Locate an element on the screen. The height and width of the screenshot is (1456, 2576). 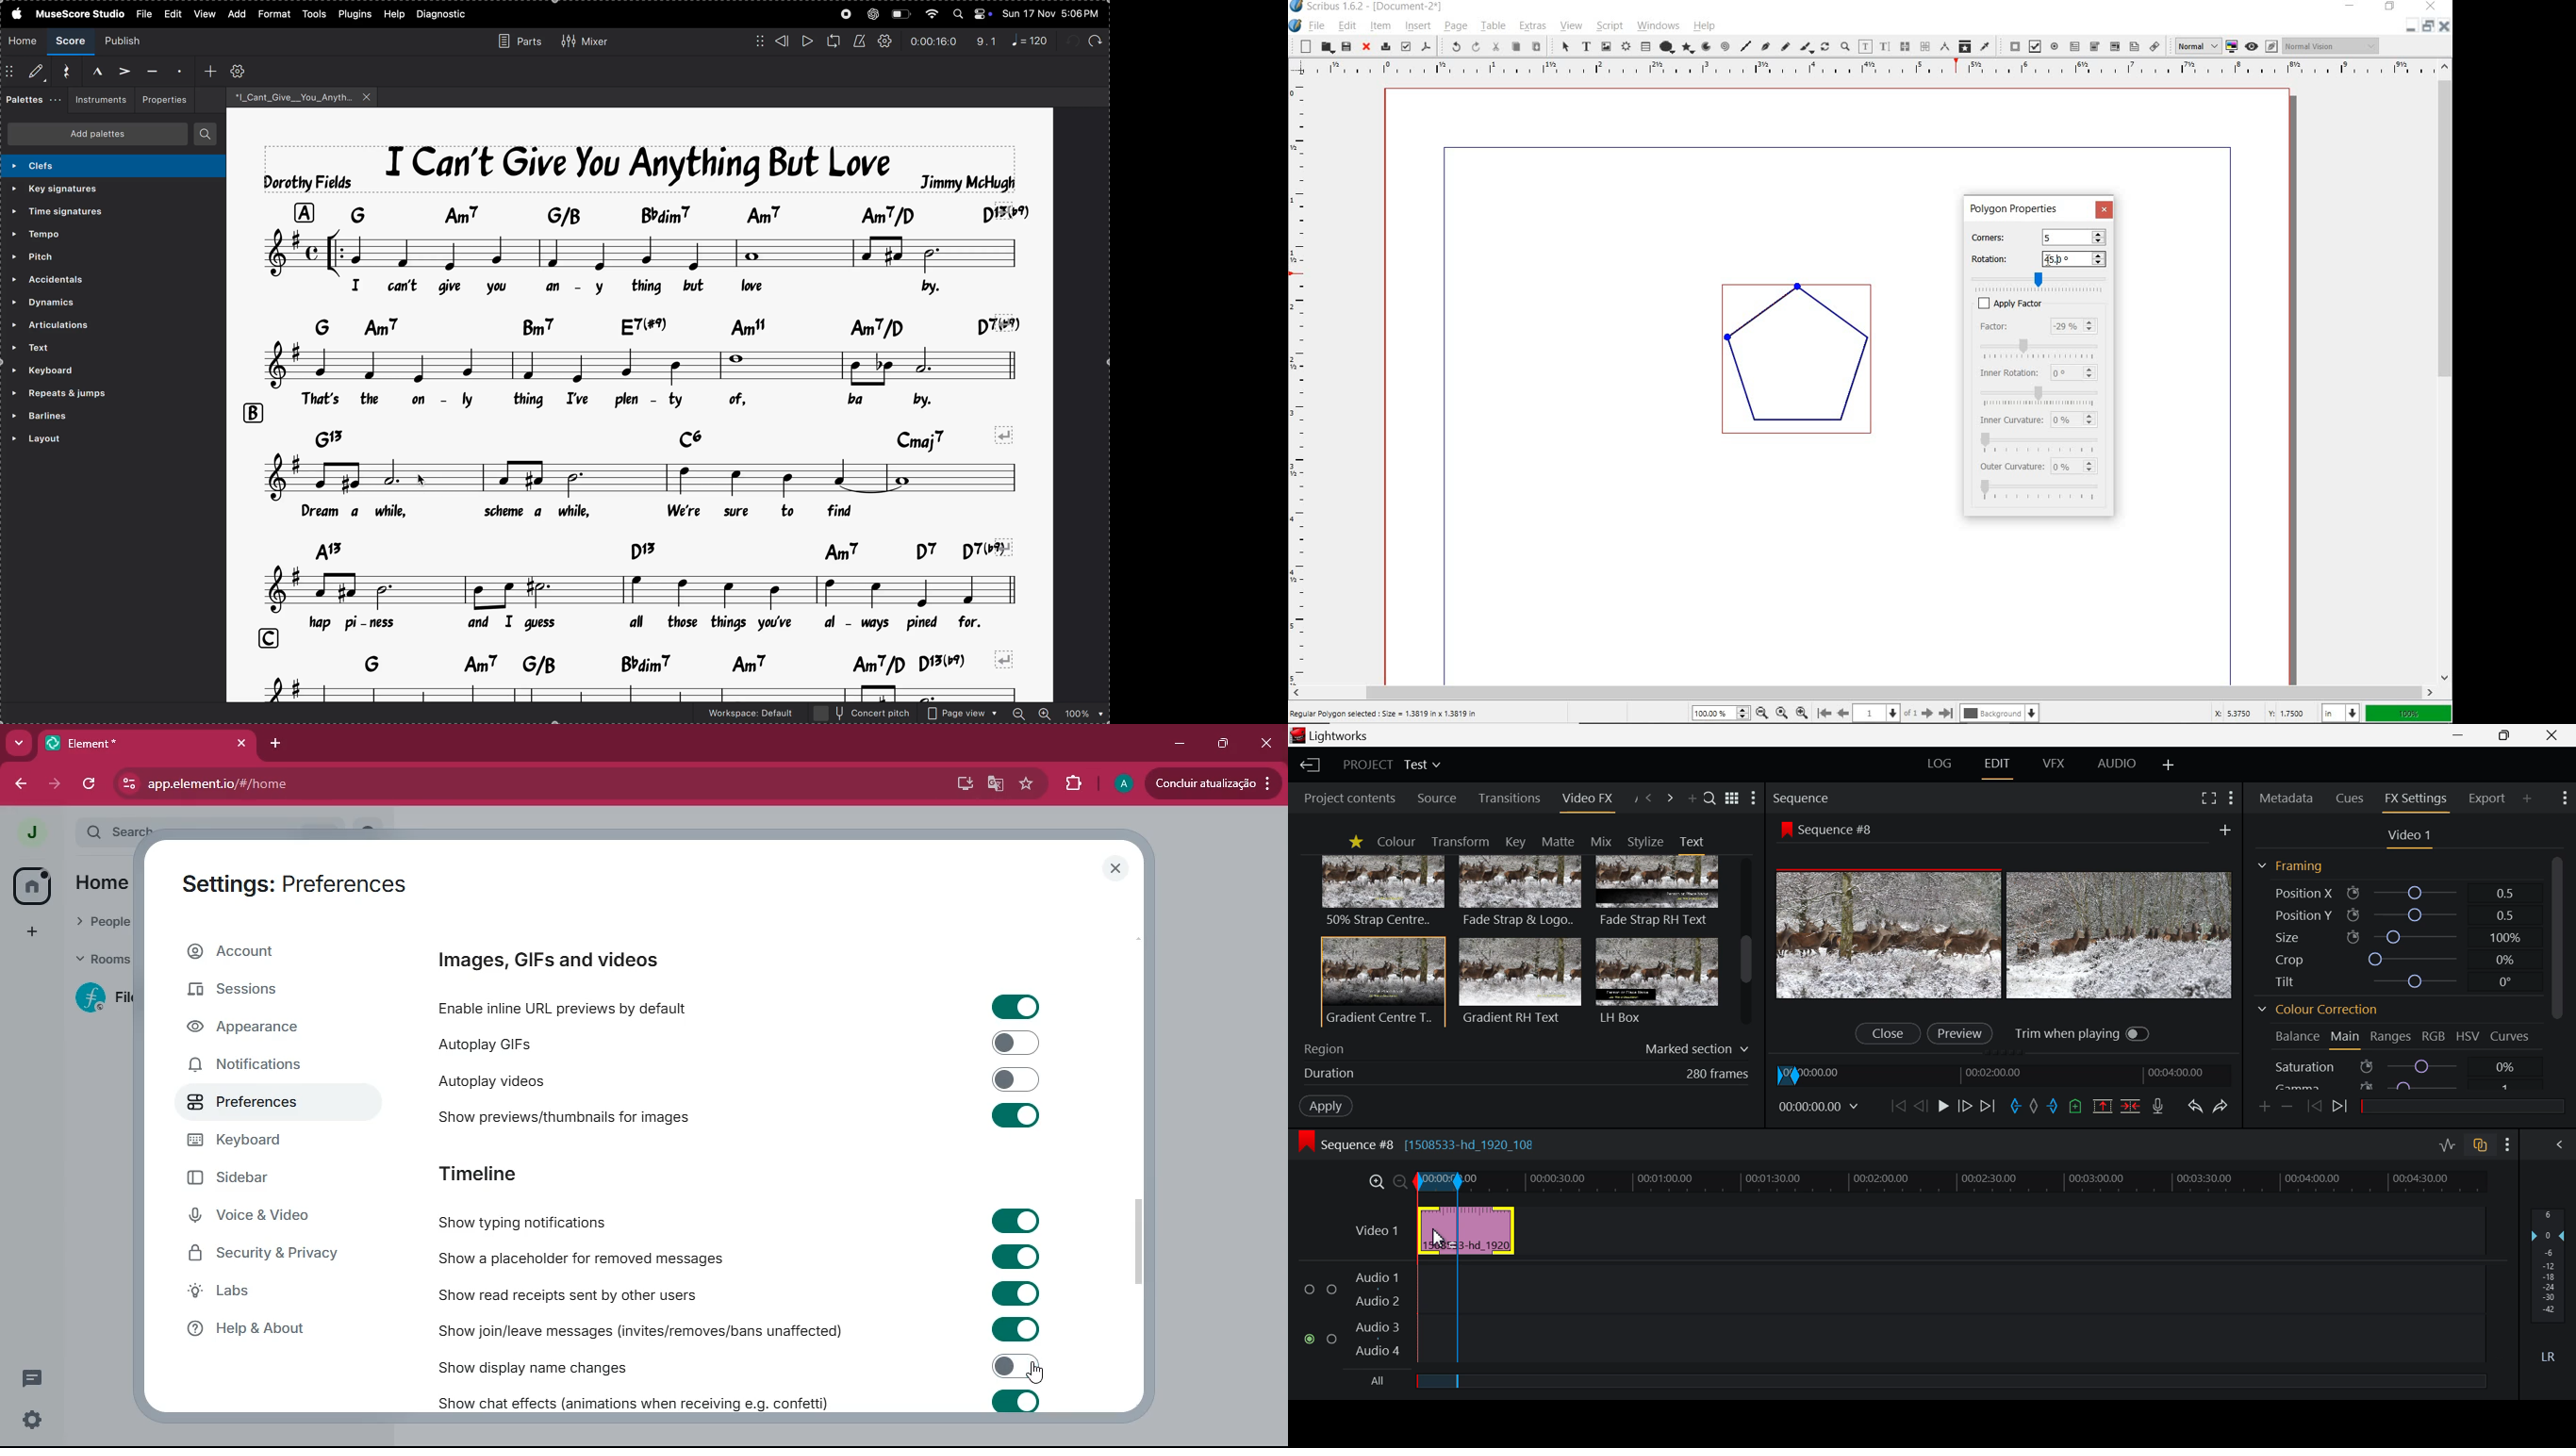
Search is located at coordinates (1710, 800).